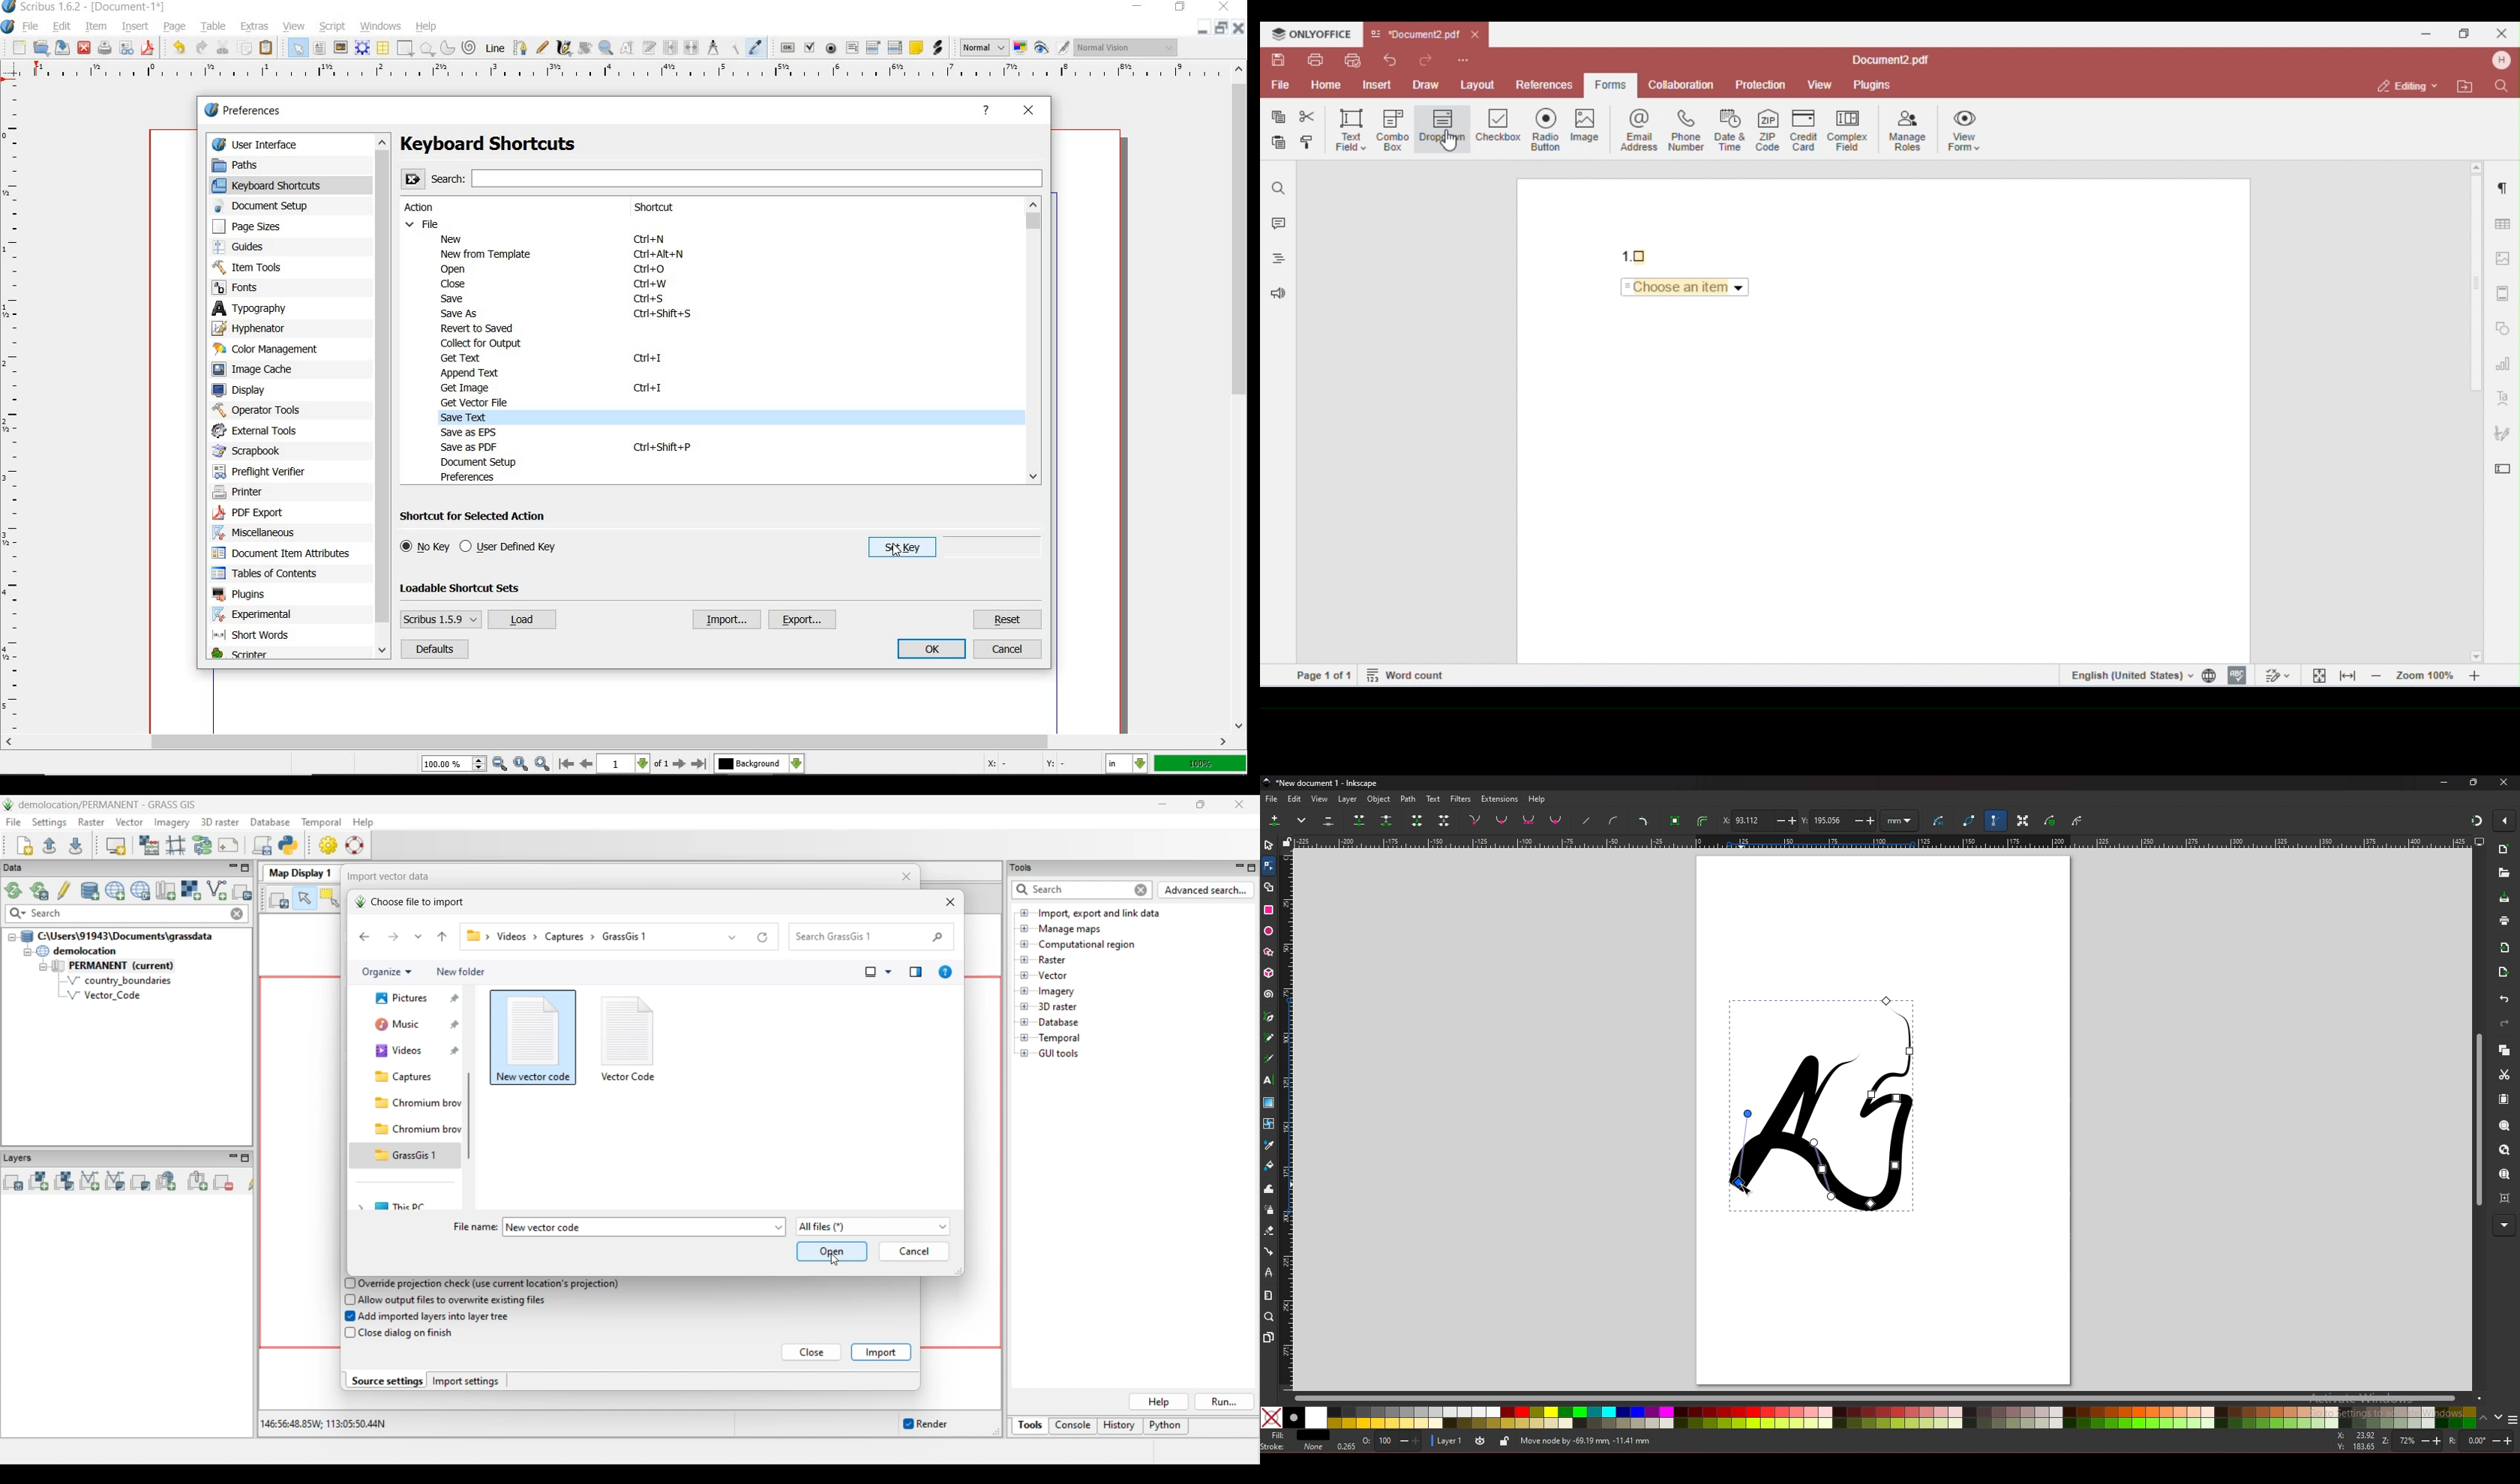  What do you see at coordinates (1269, 1059) in the screenshot?
I see `calligraphy` at bounding box center [1269, 1059].